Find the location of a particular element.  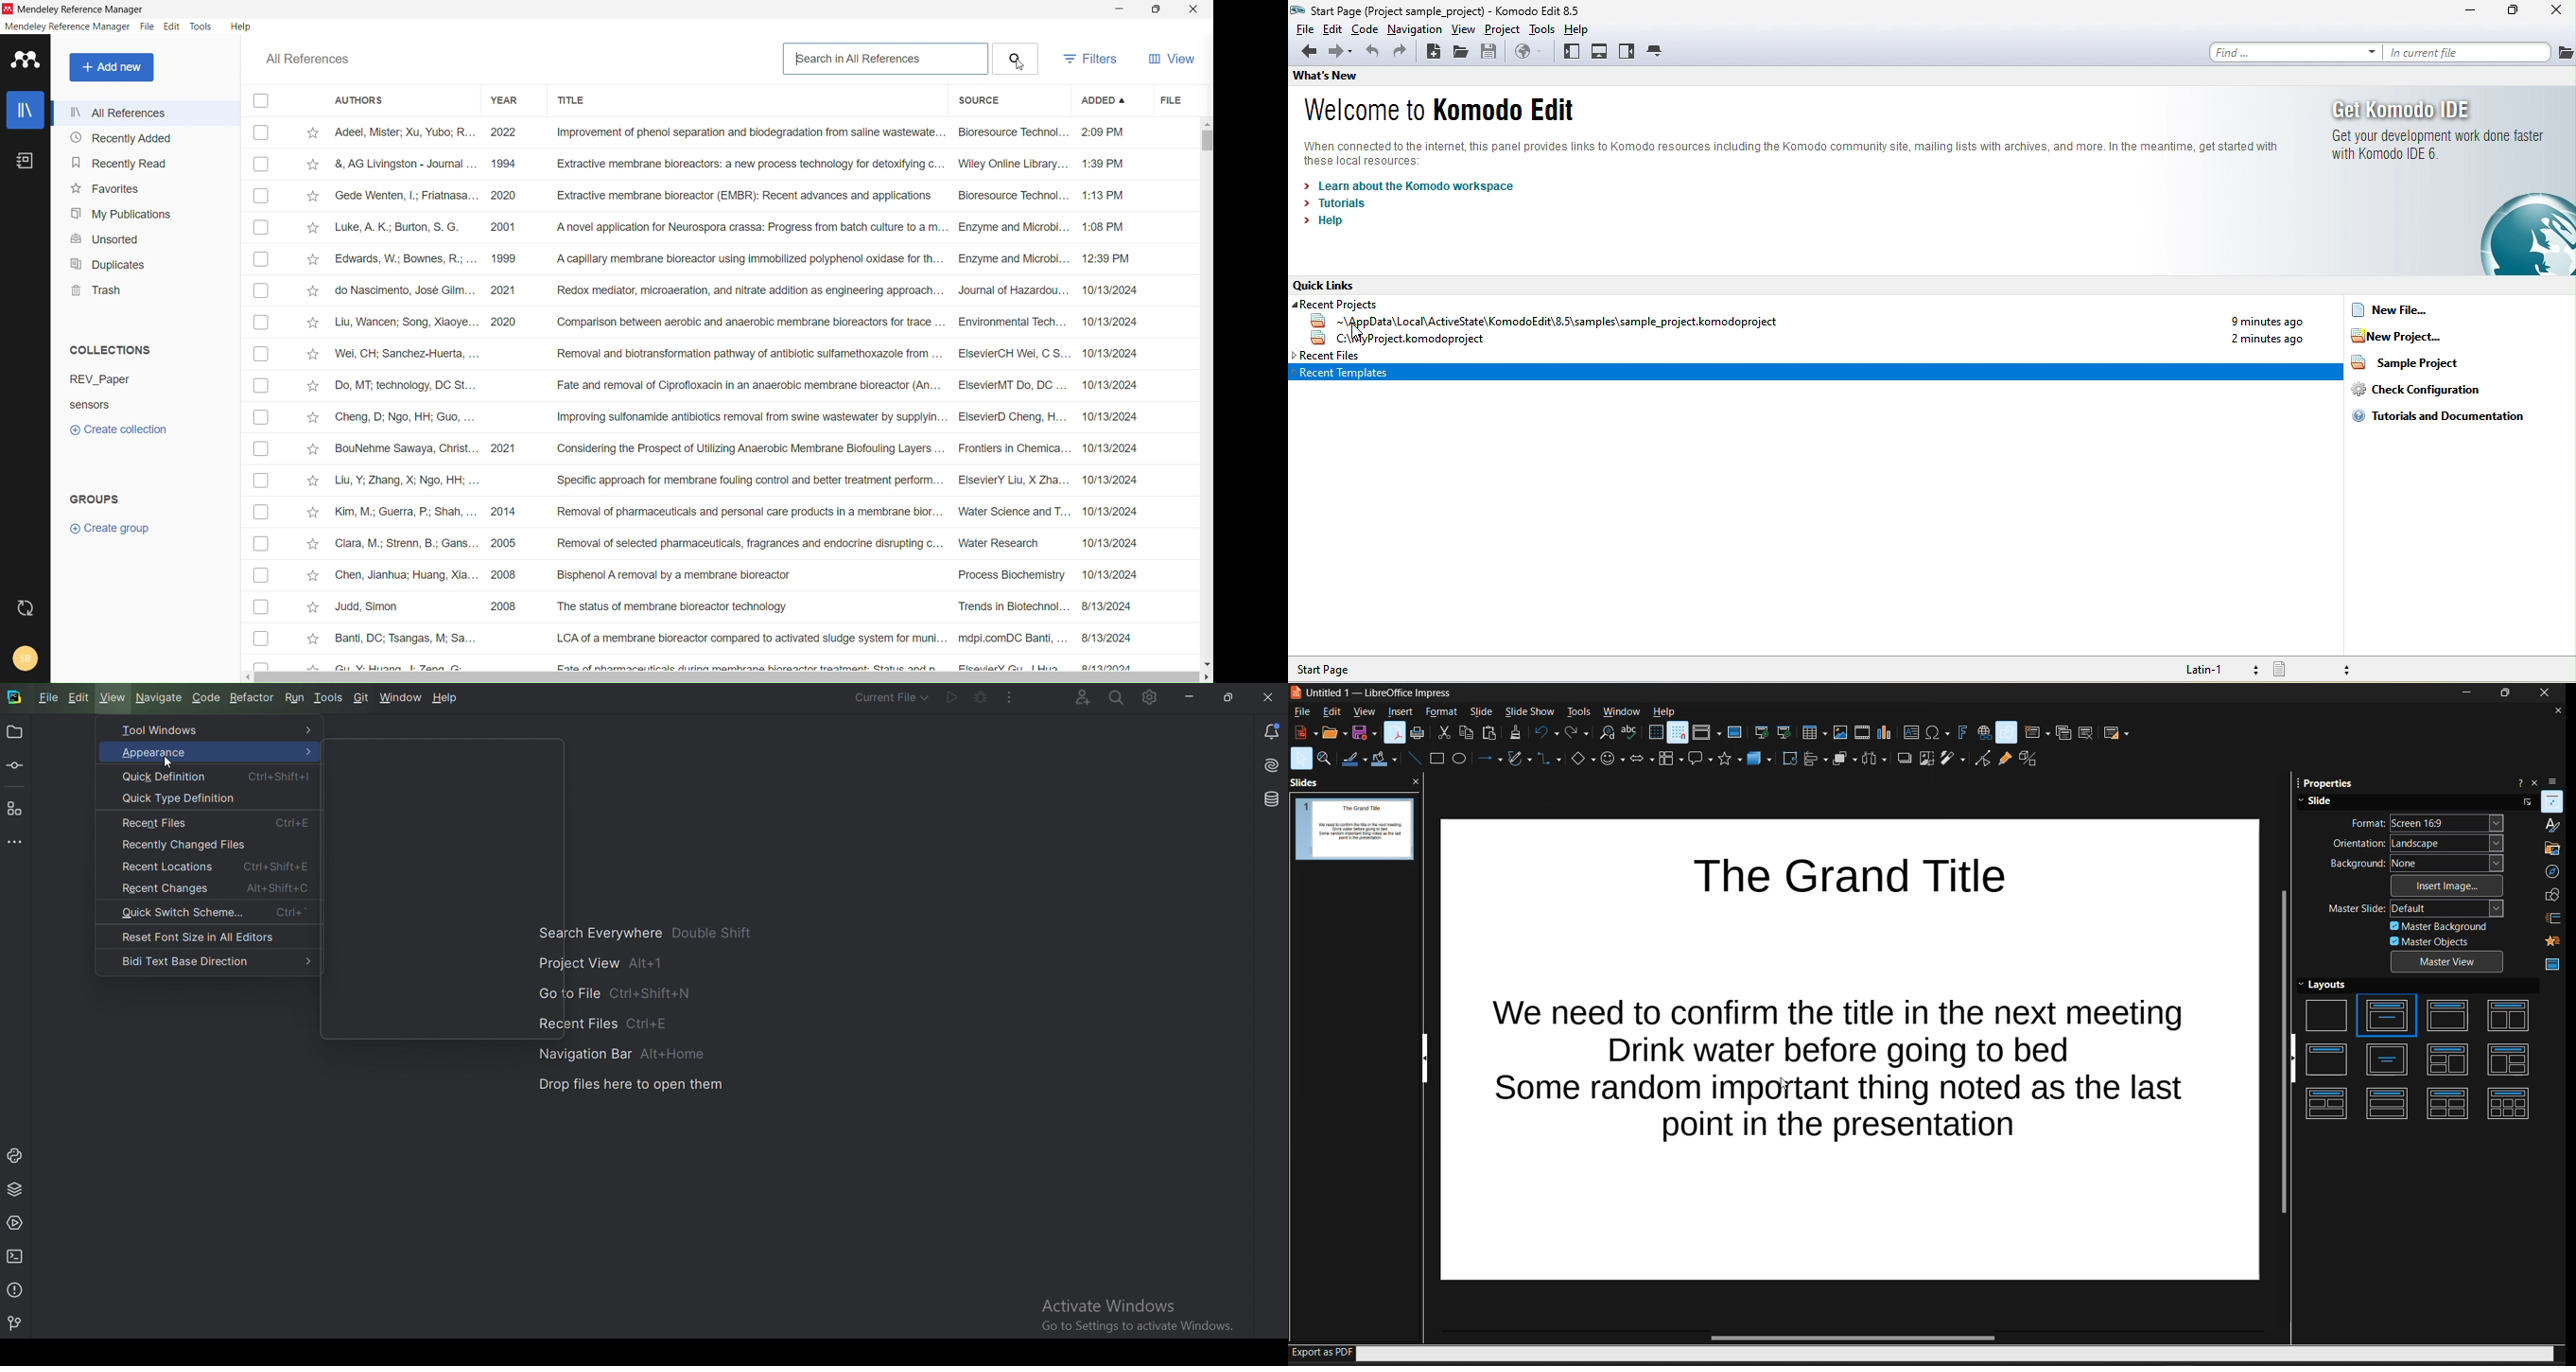

distribute is located at coordinates (1876, 758).